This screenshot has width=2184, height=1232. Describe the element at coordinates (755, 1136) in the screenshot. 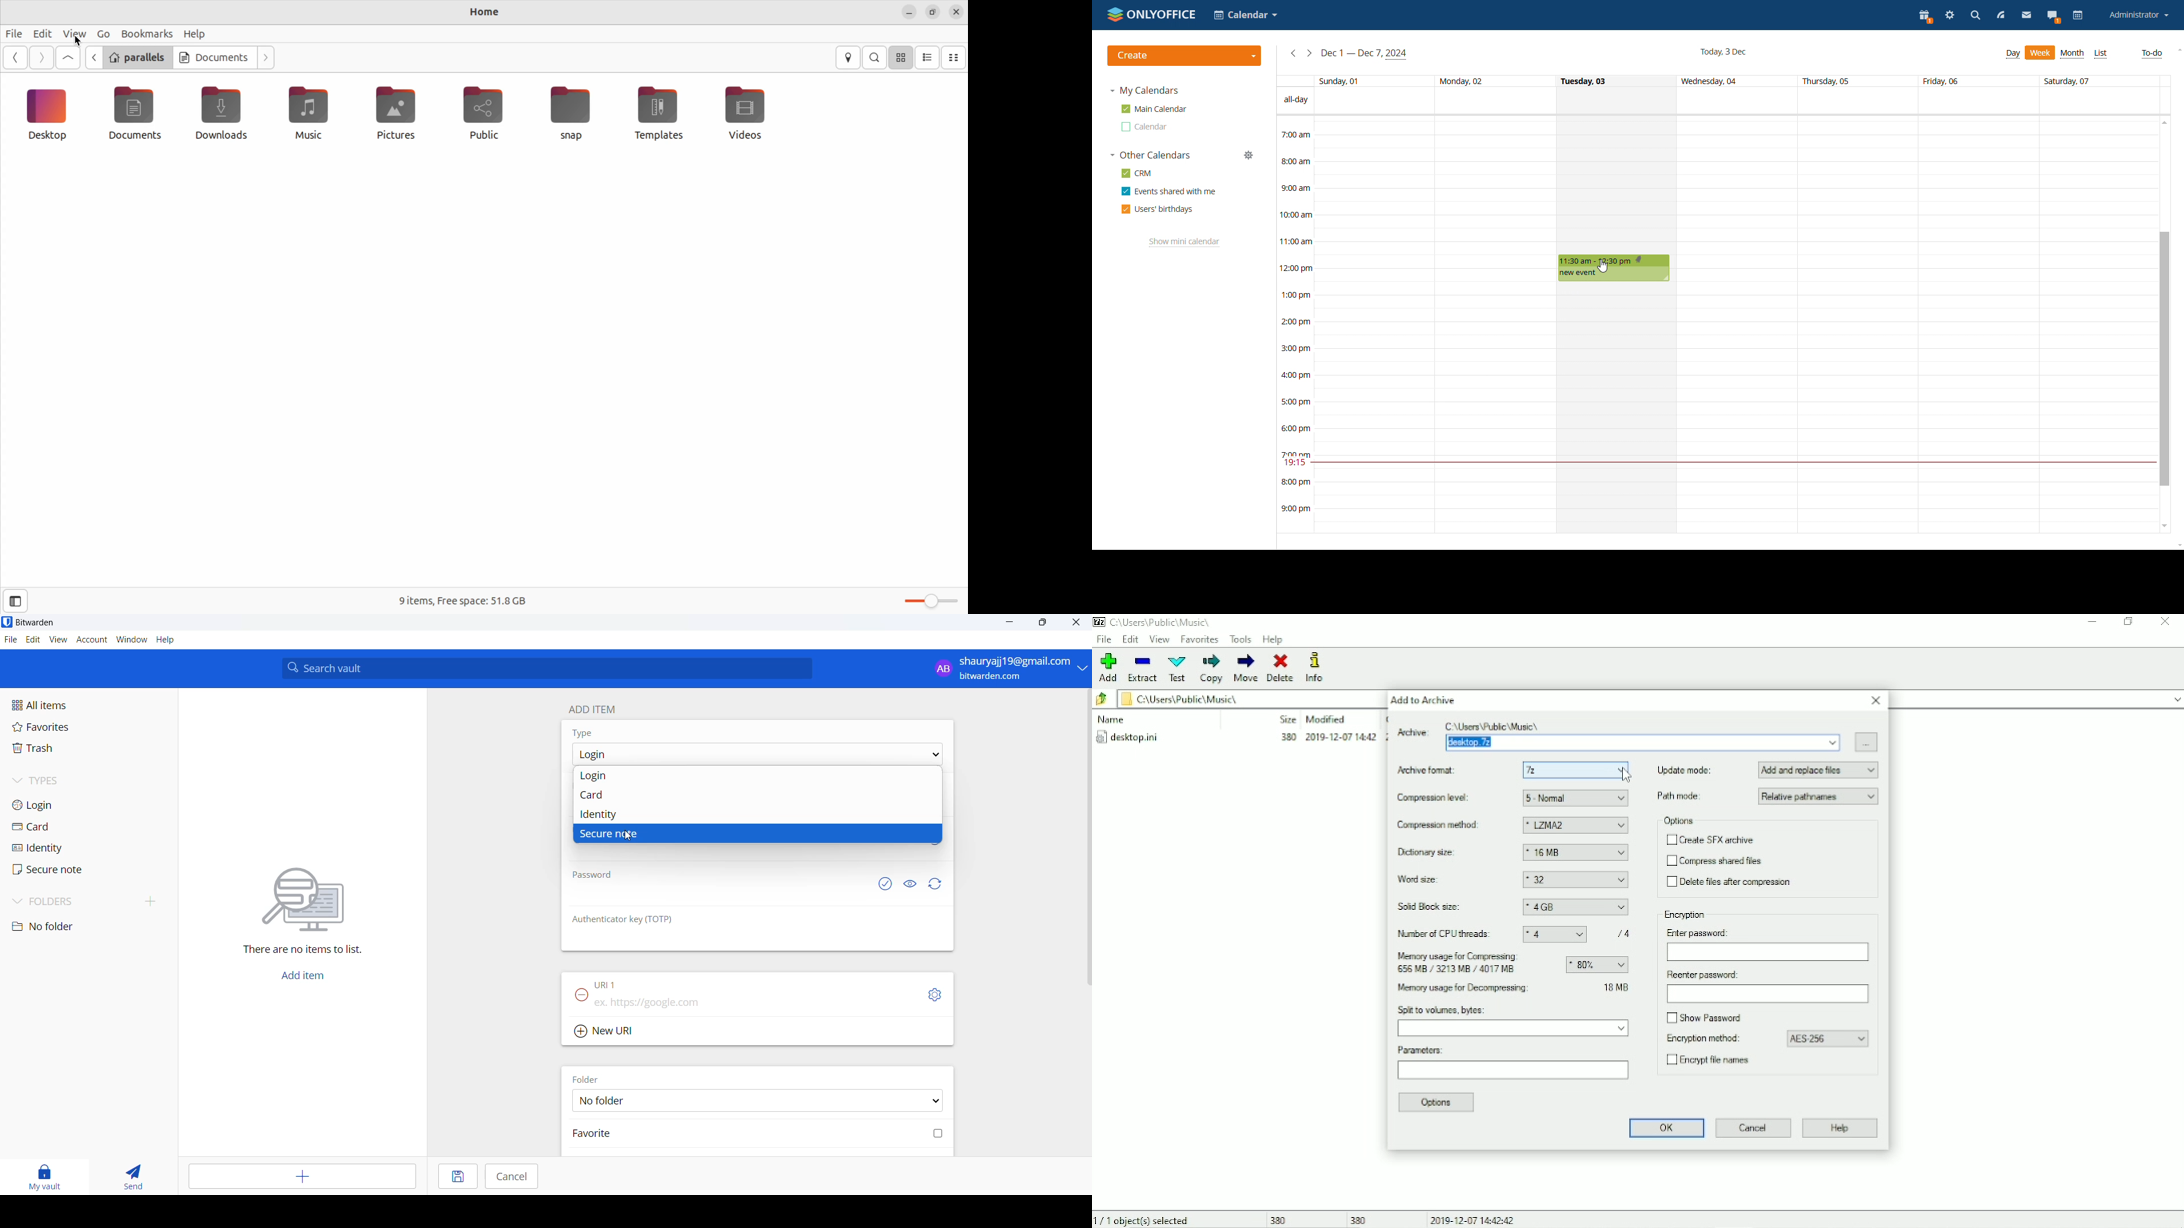

I see `favorite checkbox` at that location.